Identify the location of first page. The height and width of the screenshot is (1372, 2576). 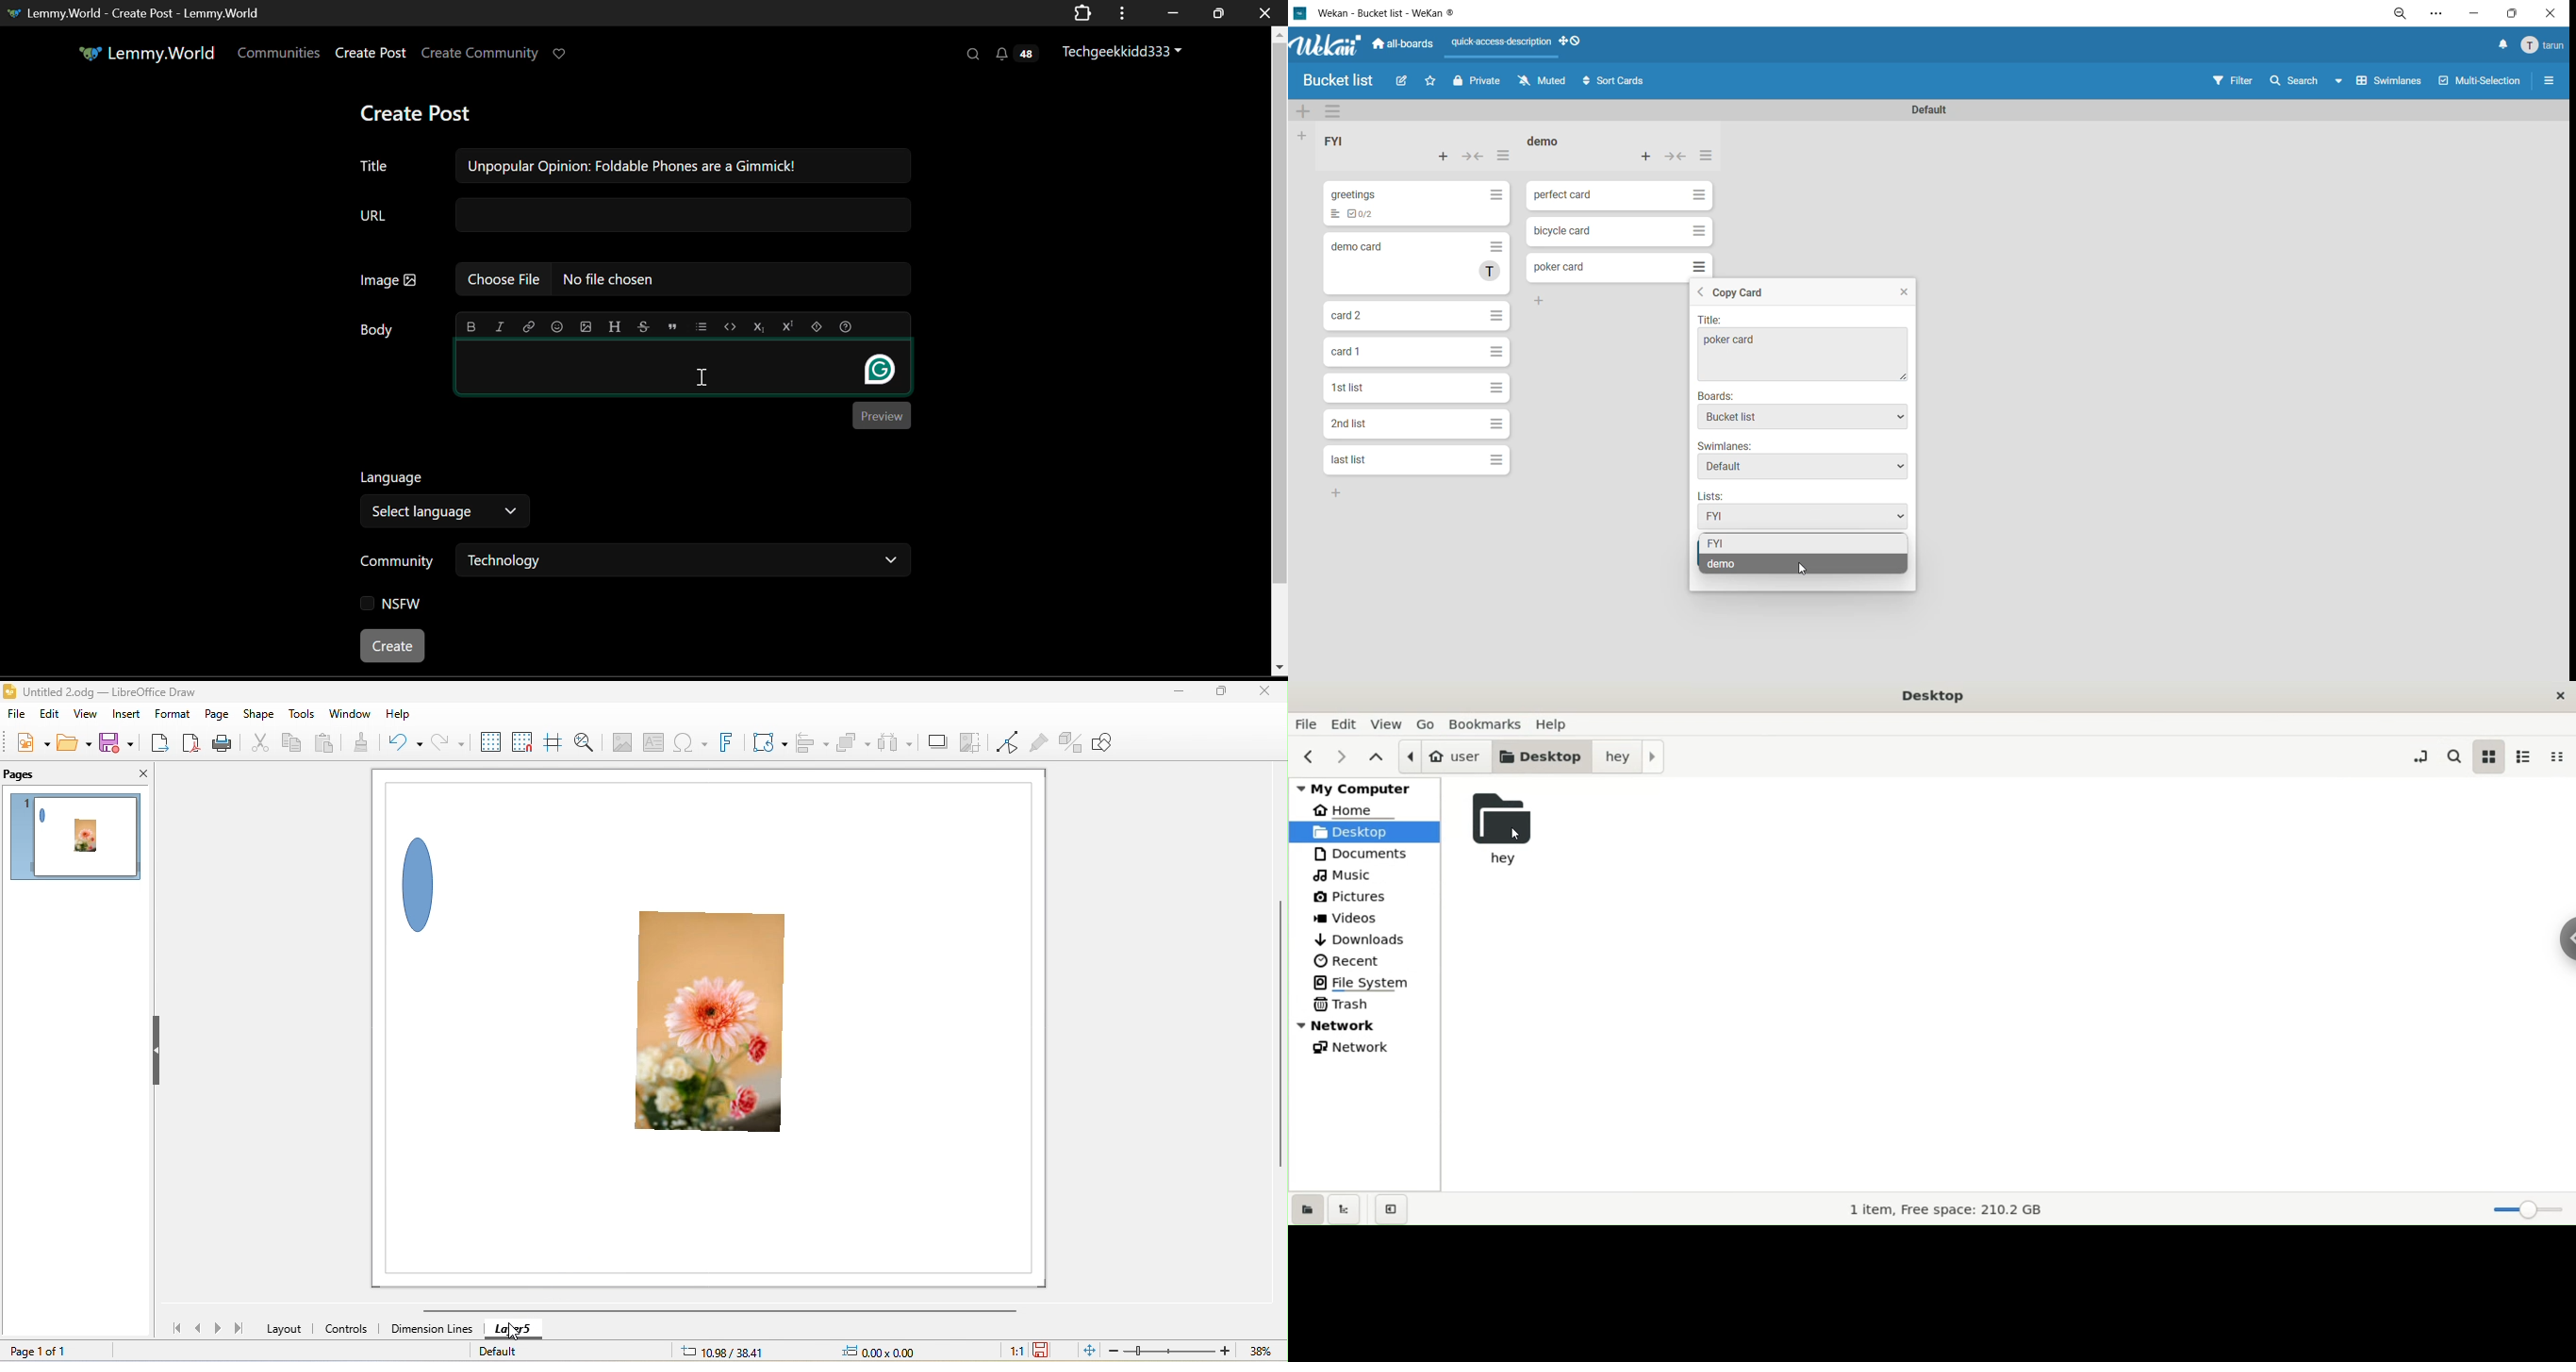
(171, 1327).